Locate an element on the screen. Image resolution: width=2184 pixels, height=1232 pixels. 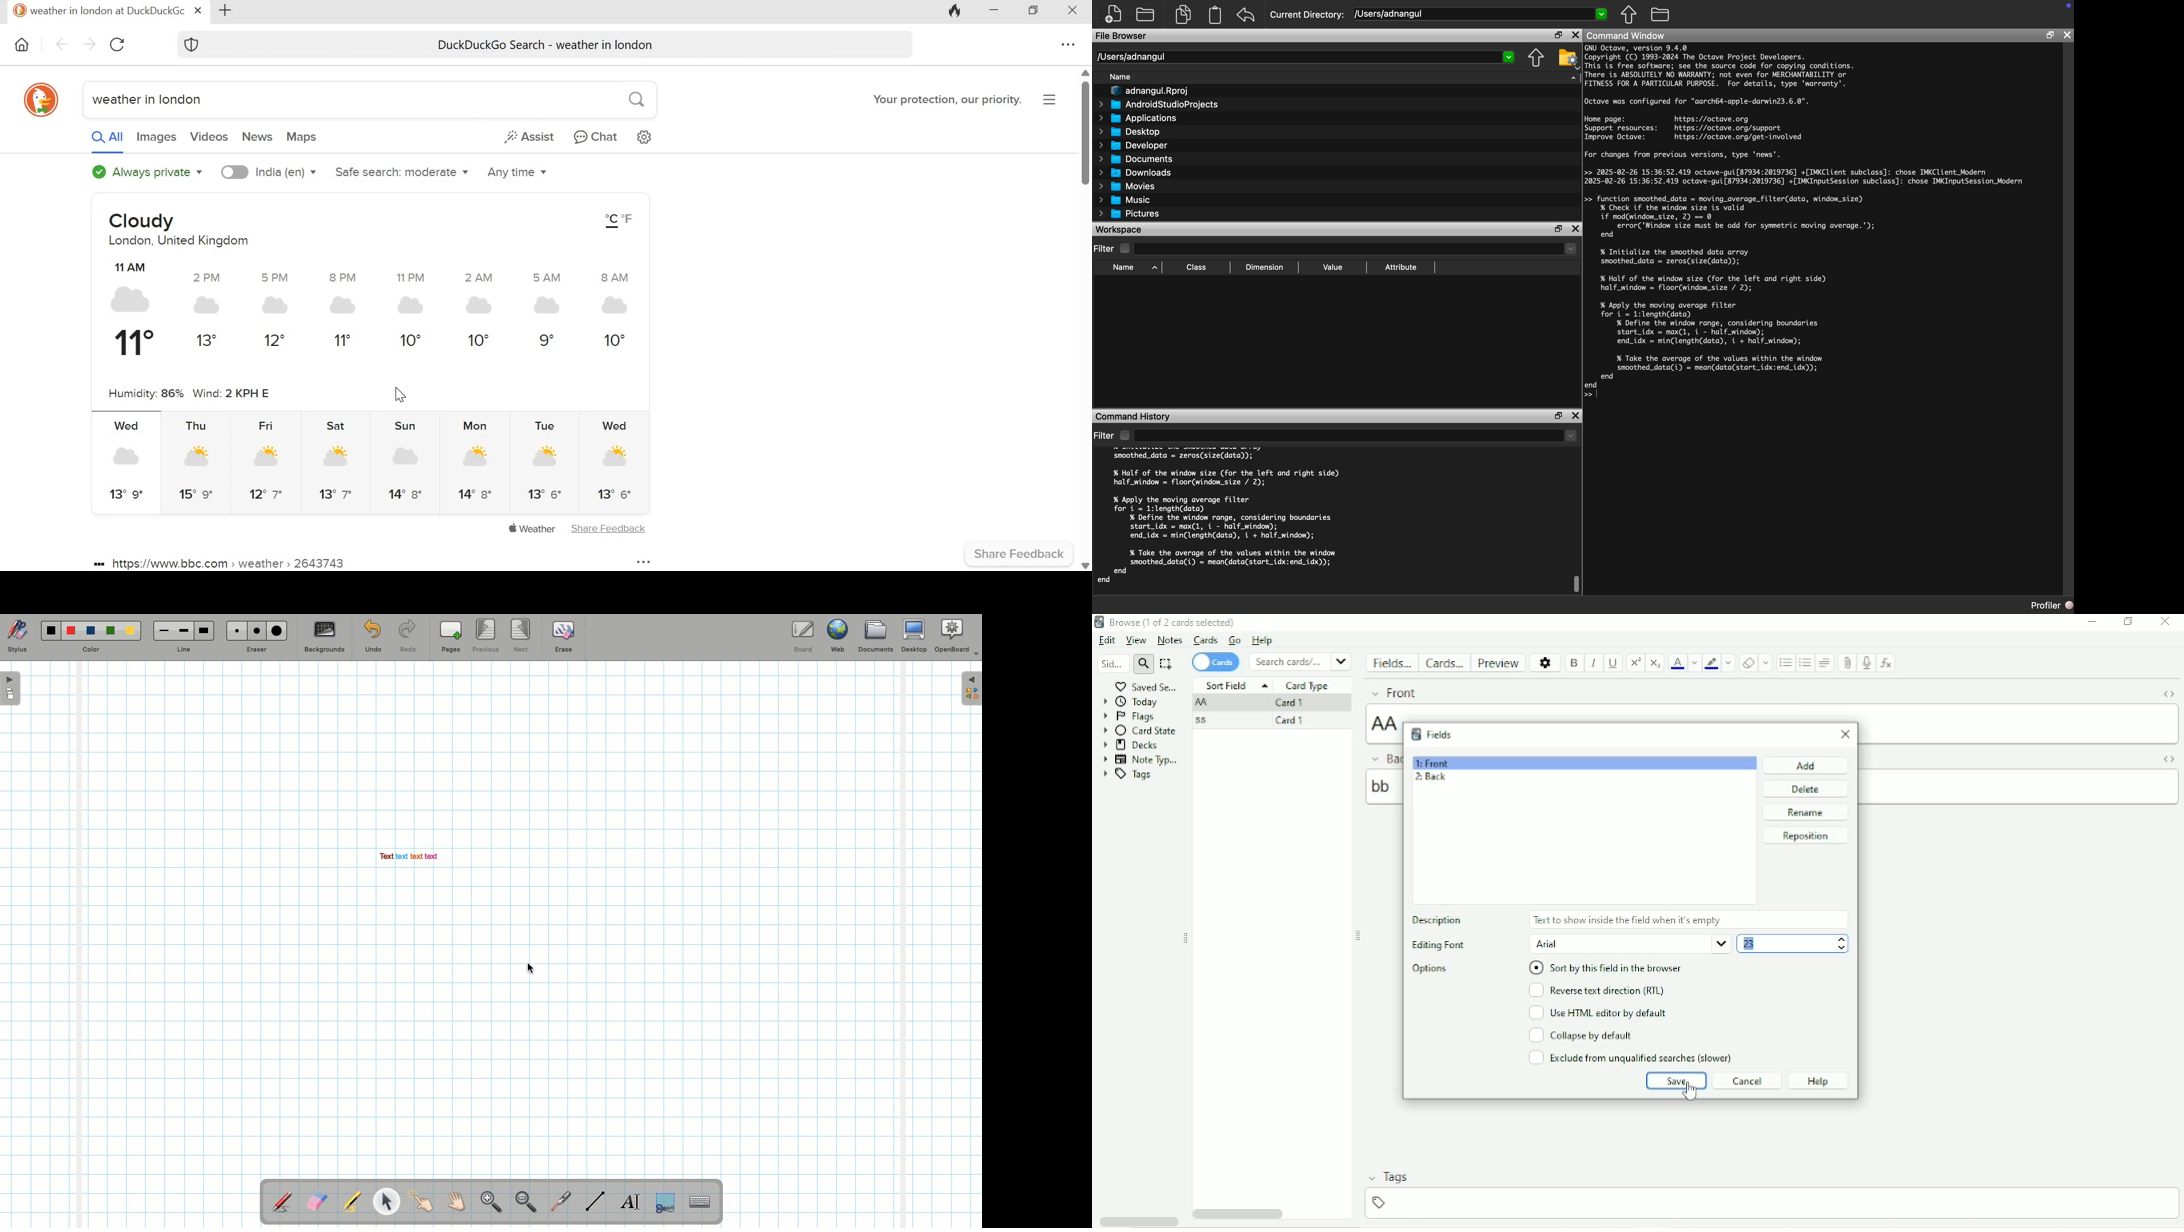
Browse (1 of 2 cards selected) is located at coordinates (1177, 622).